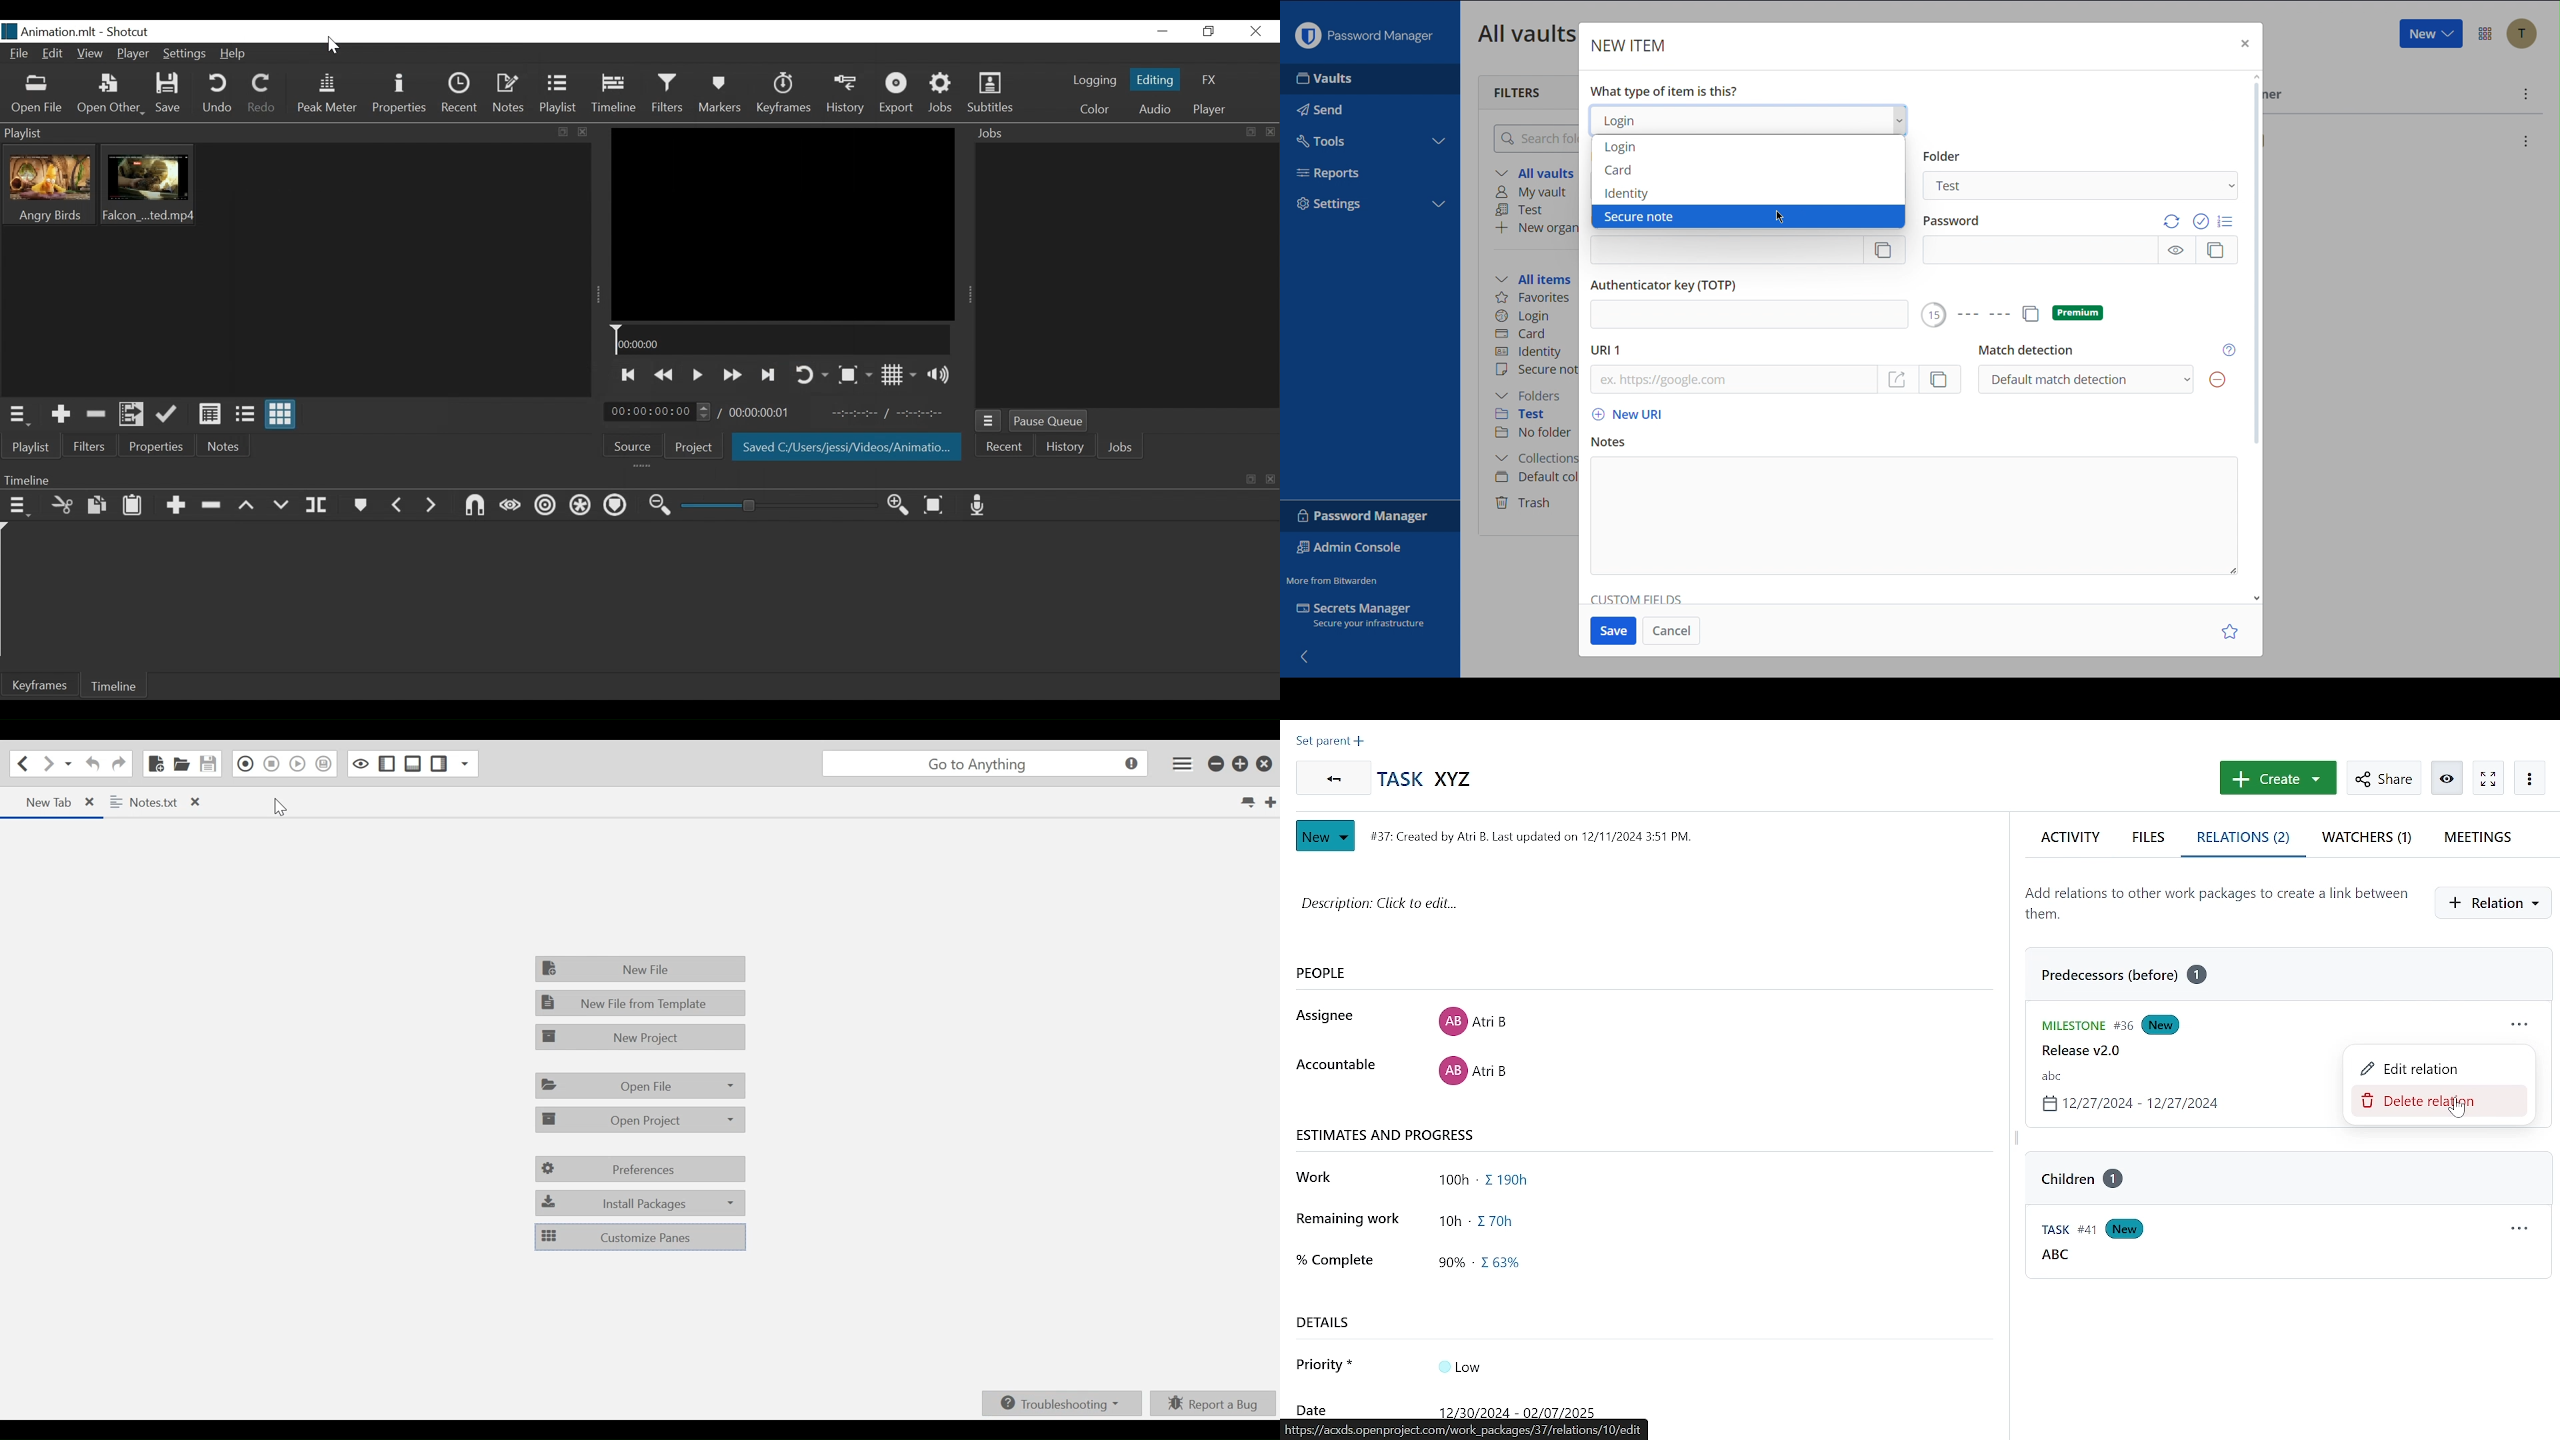  Describe the element at coordinates (1523, 33) in the screenshot. I see `All Vaults` at that location.